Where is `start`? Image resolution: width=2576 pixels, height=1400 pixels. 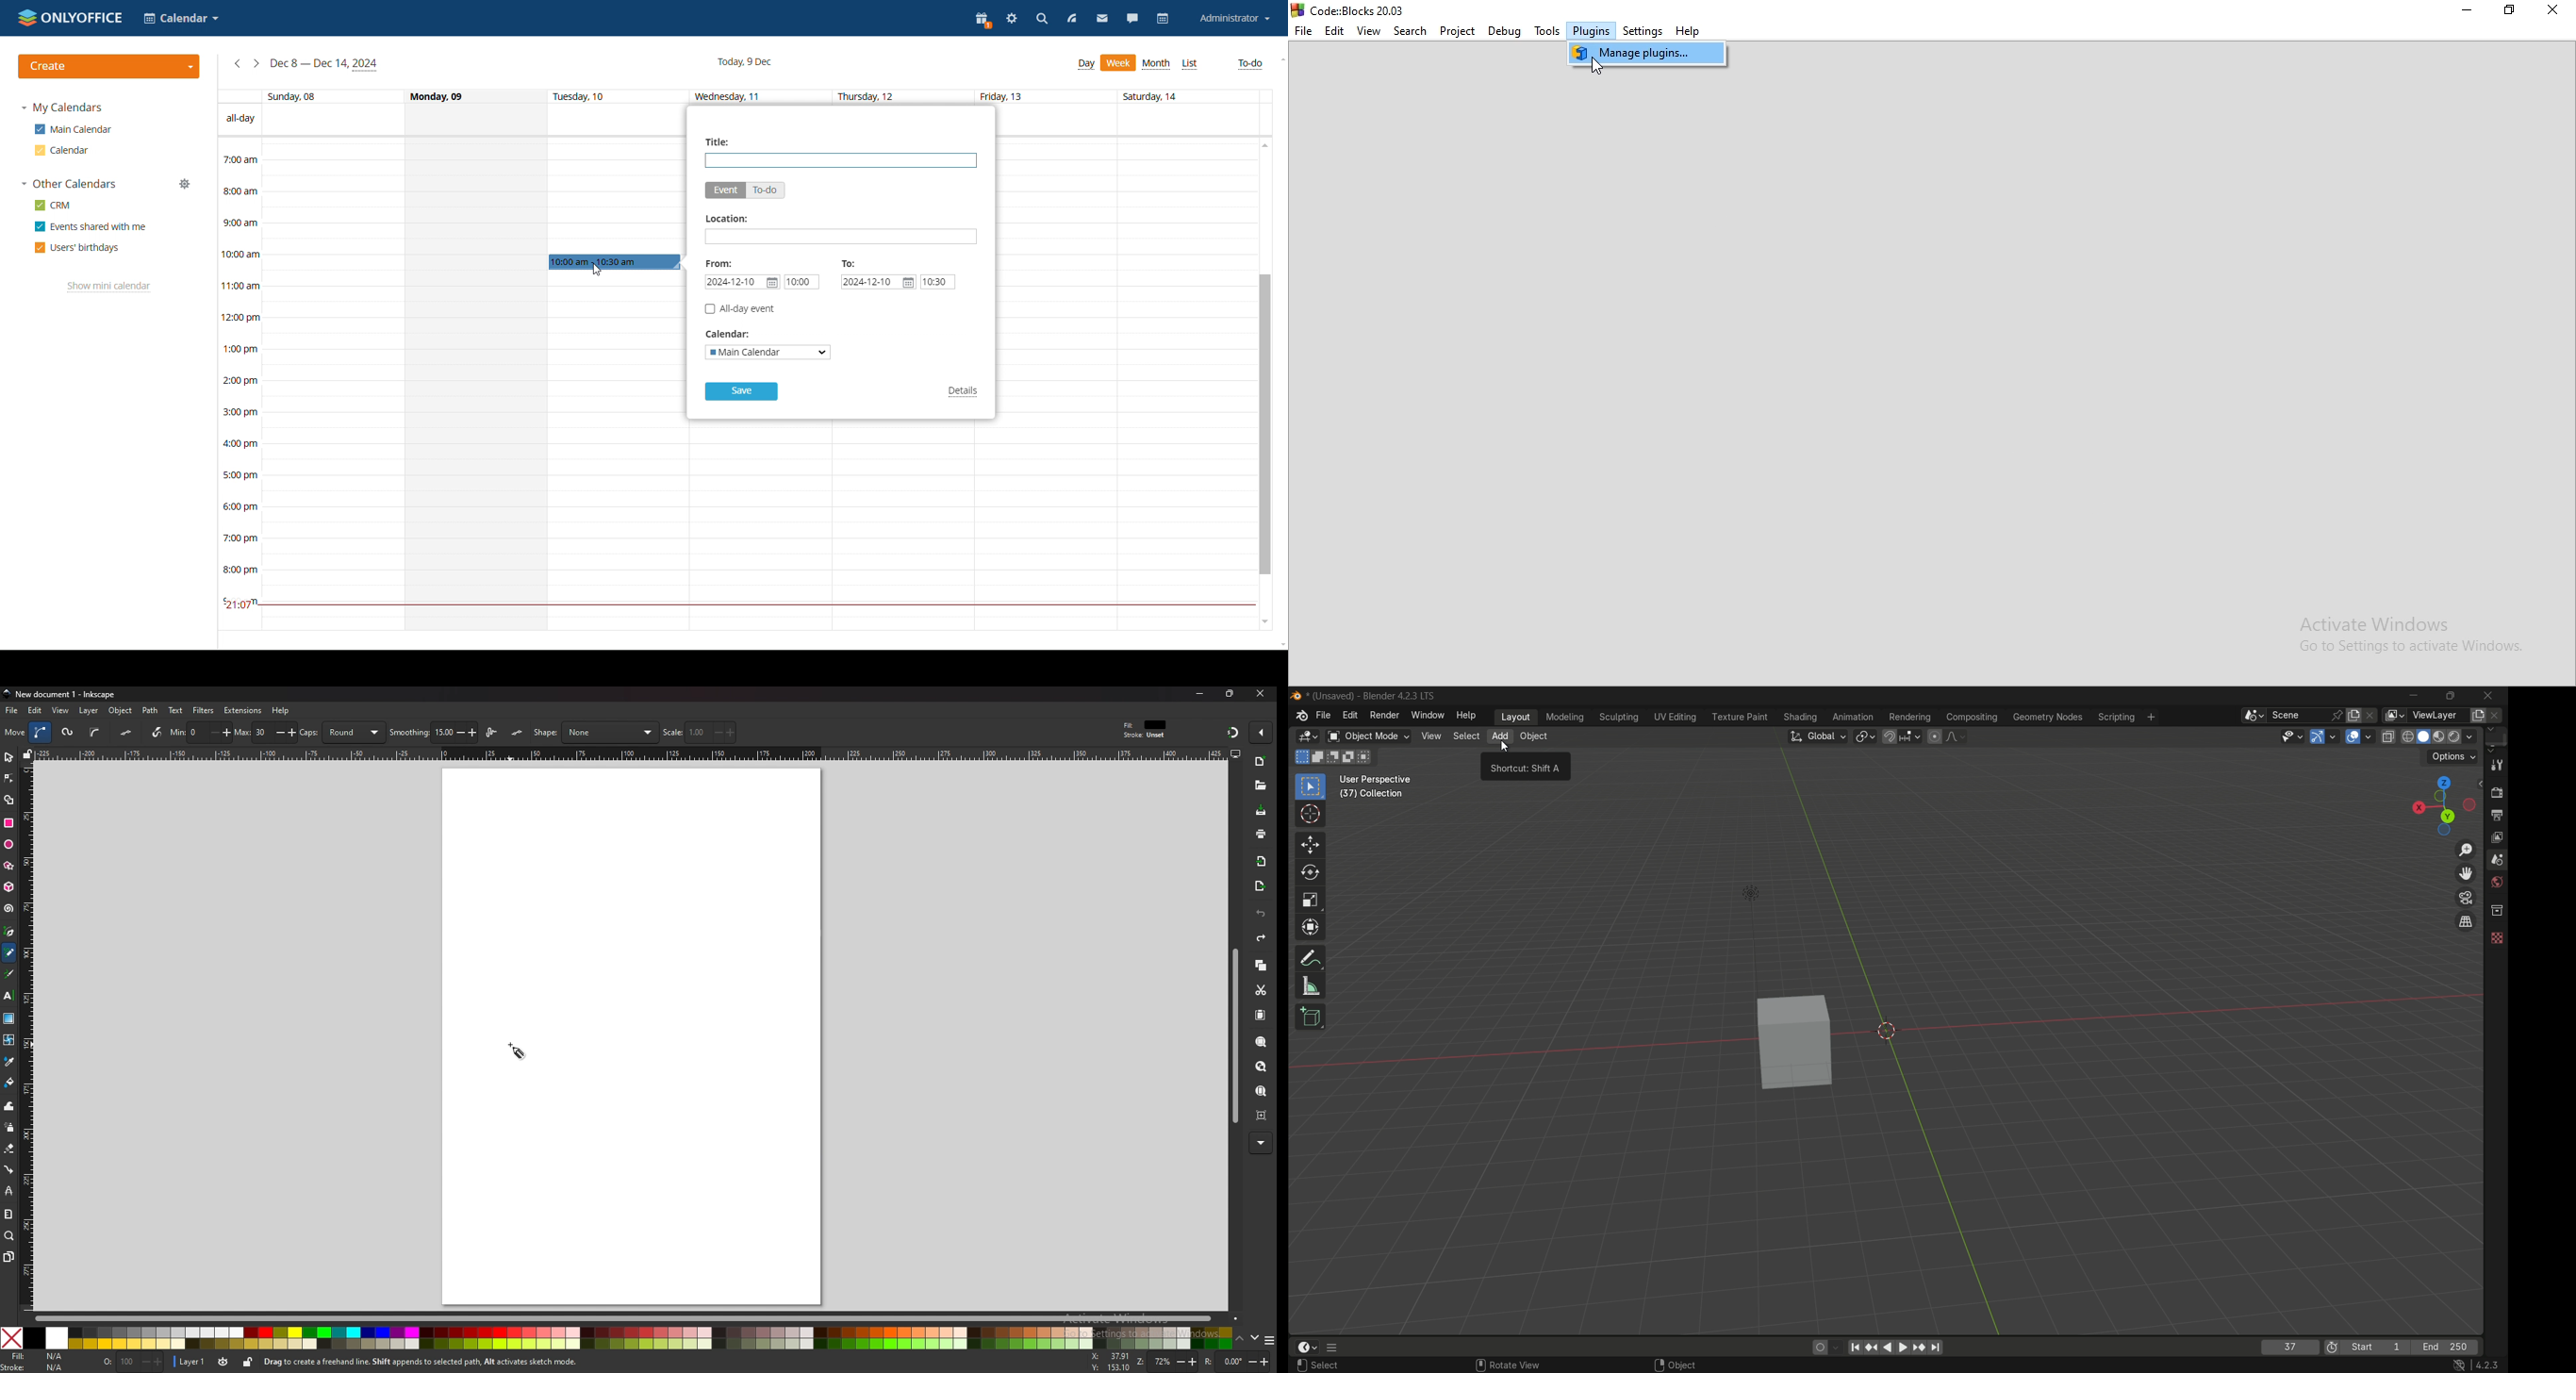
start is located at coordinates (2378, 1346).